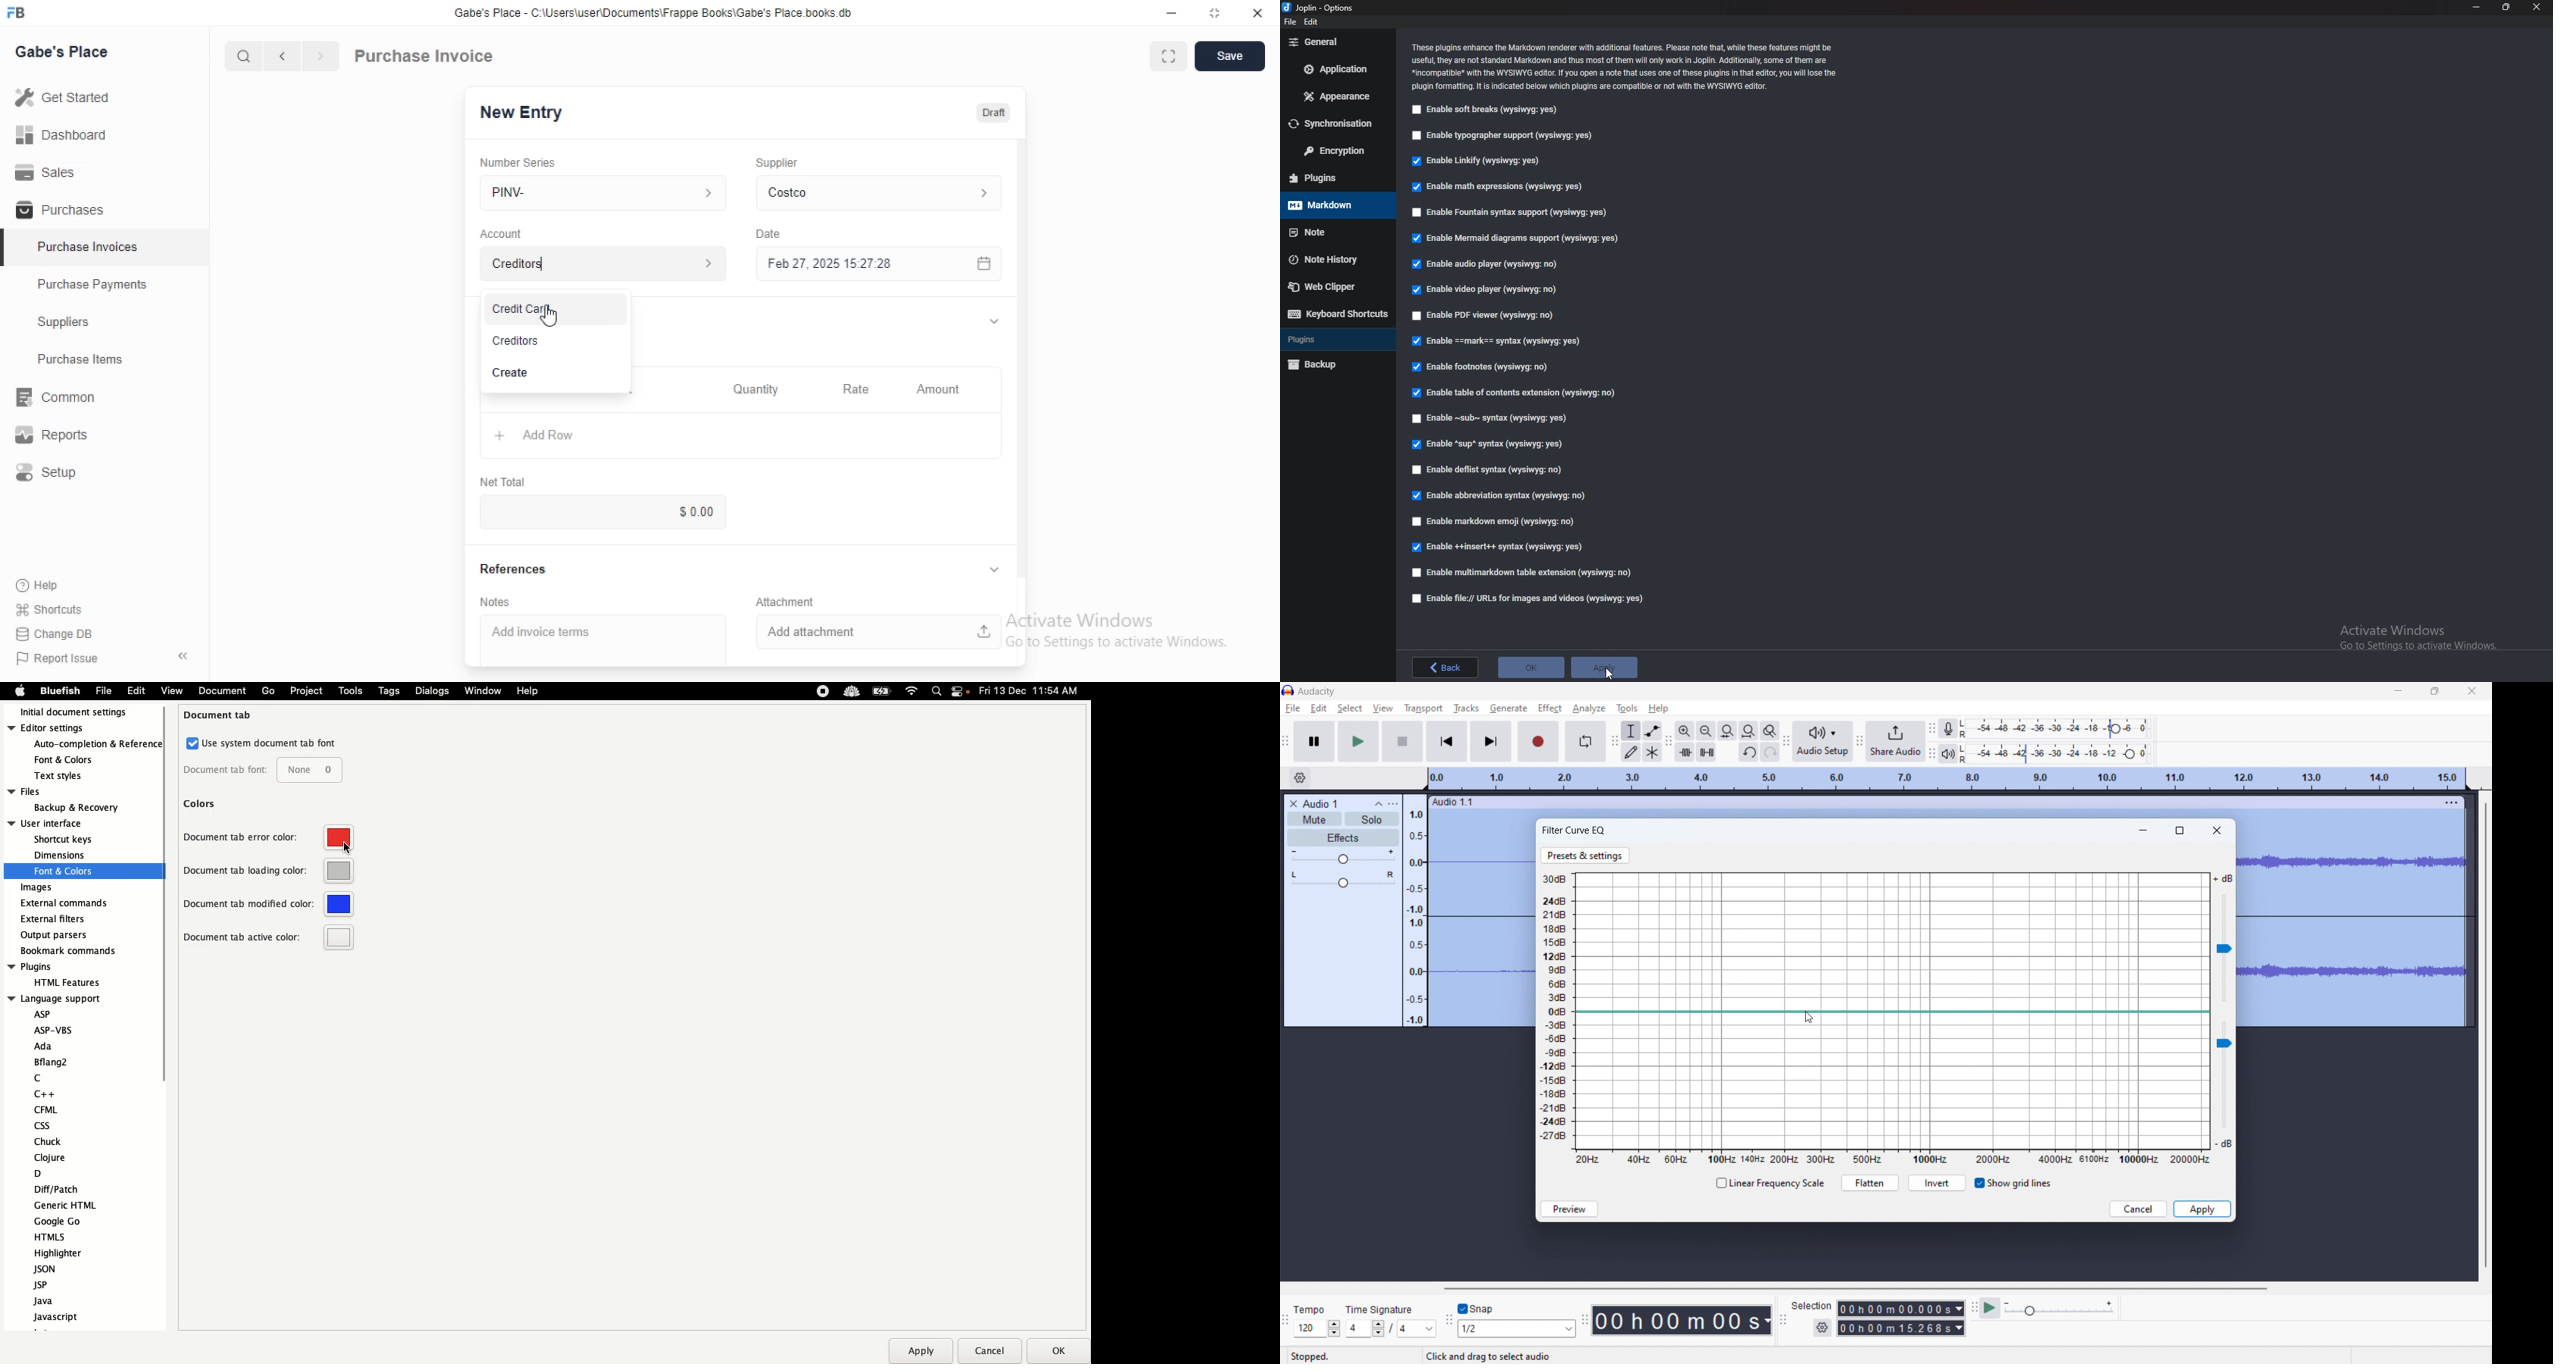 The image size is (2576, 1372). What do you see at coordinates (860, 389) in the screenshot?
I see `Rate` at bounding box center [860, 389].